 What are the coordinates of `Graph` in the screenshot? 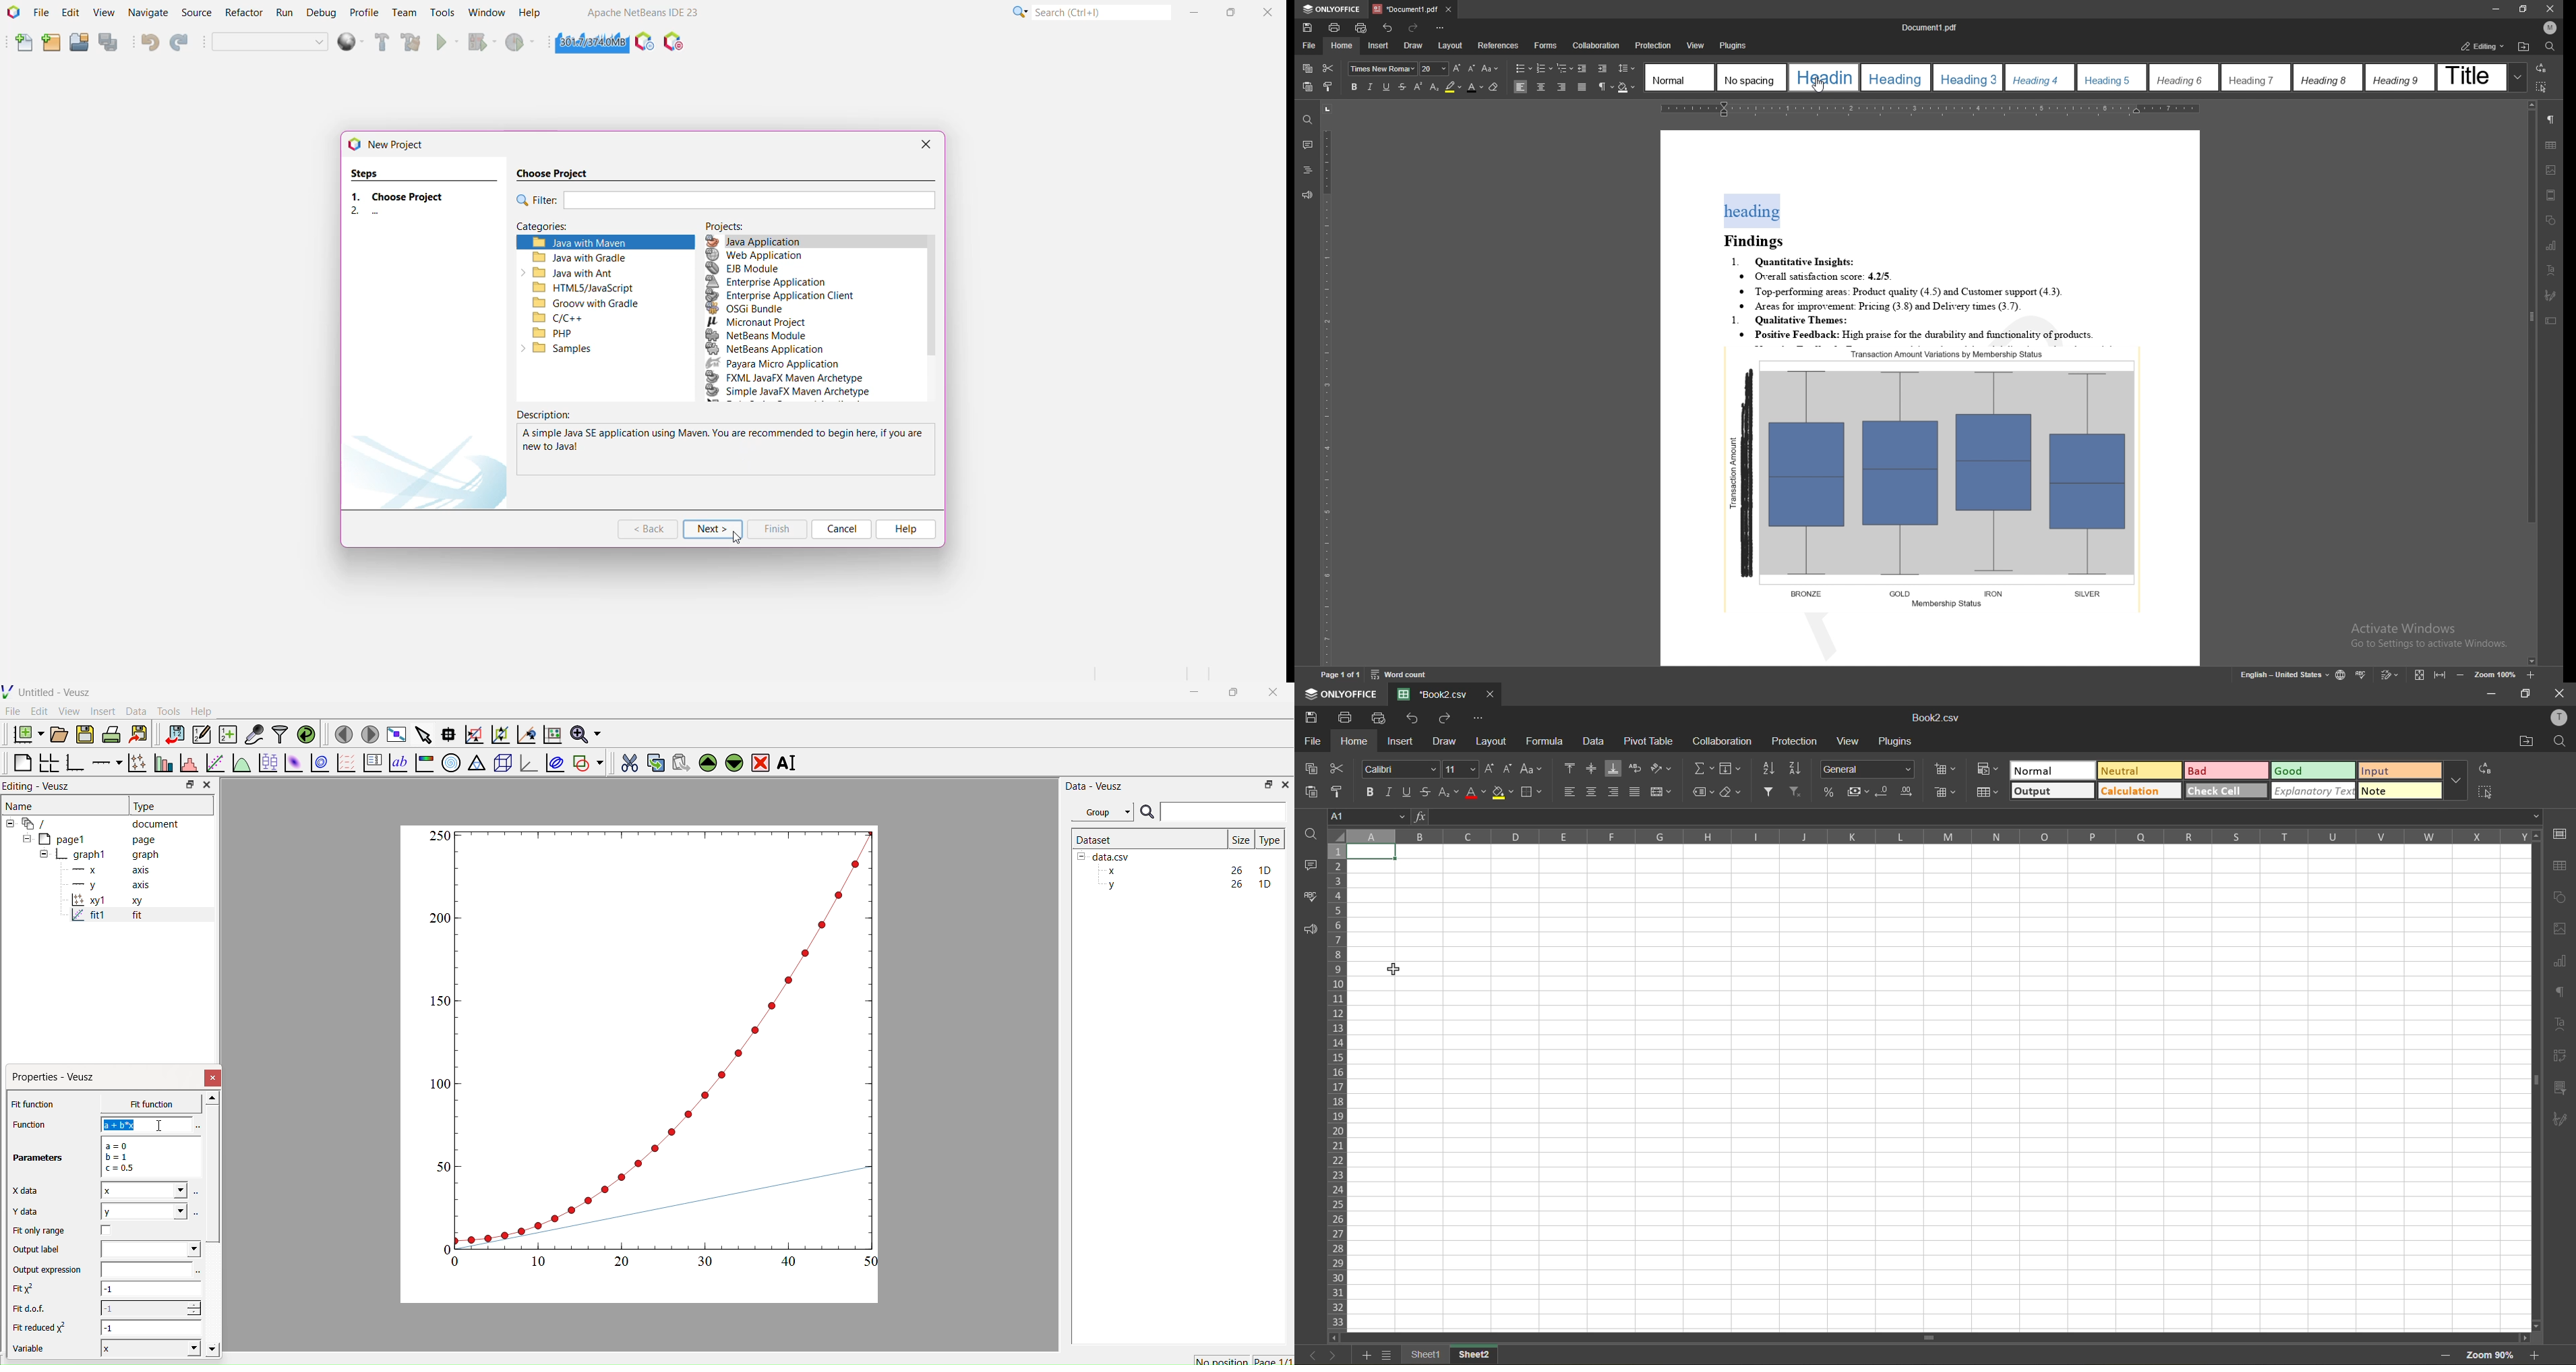 It's located at (656, 1048).